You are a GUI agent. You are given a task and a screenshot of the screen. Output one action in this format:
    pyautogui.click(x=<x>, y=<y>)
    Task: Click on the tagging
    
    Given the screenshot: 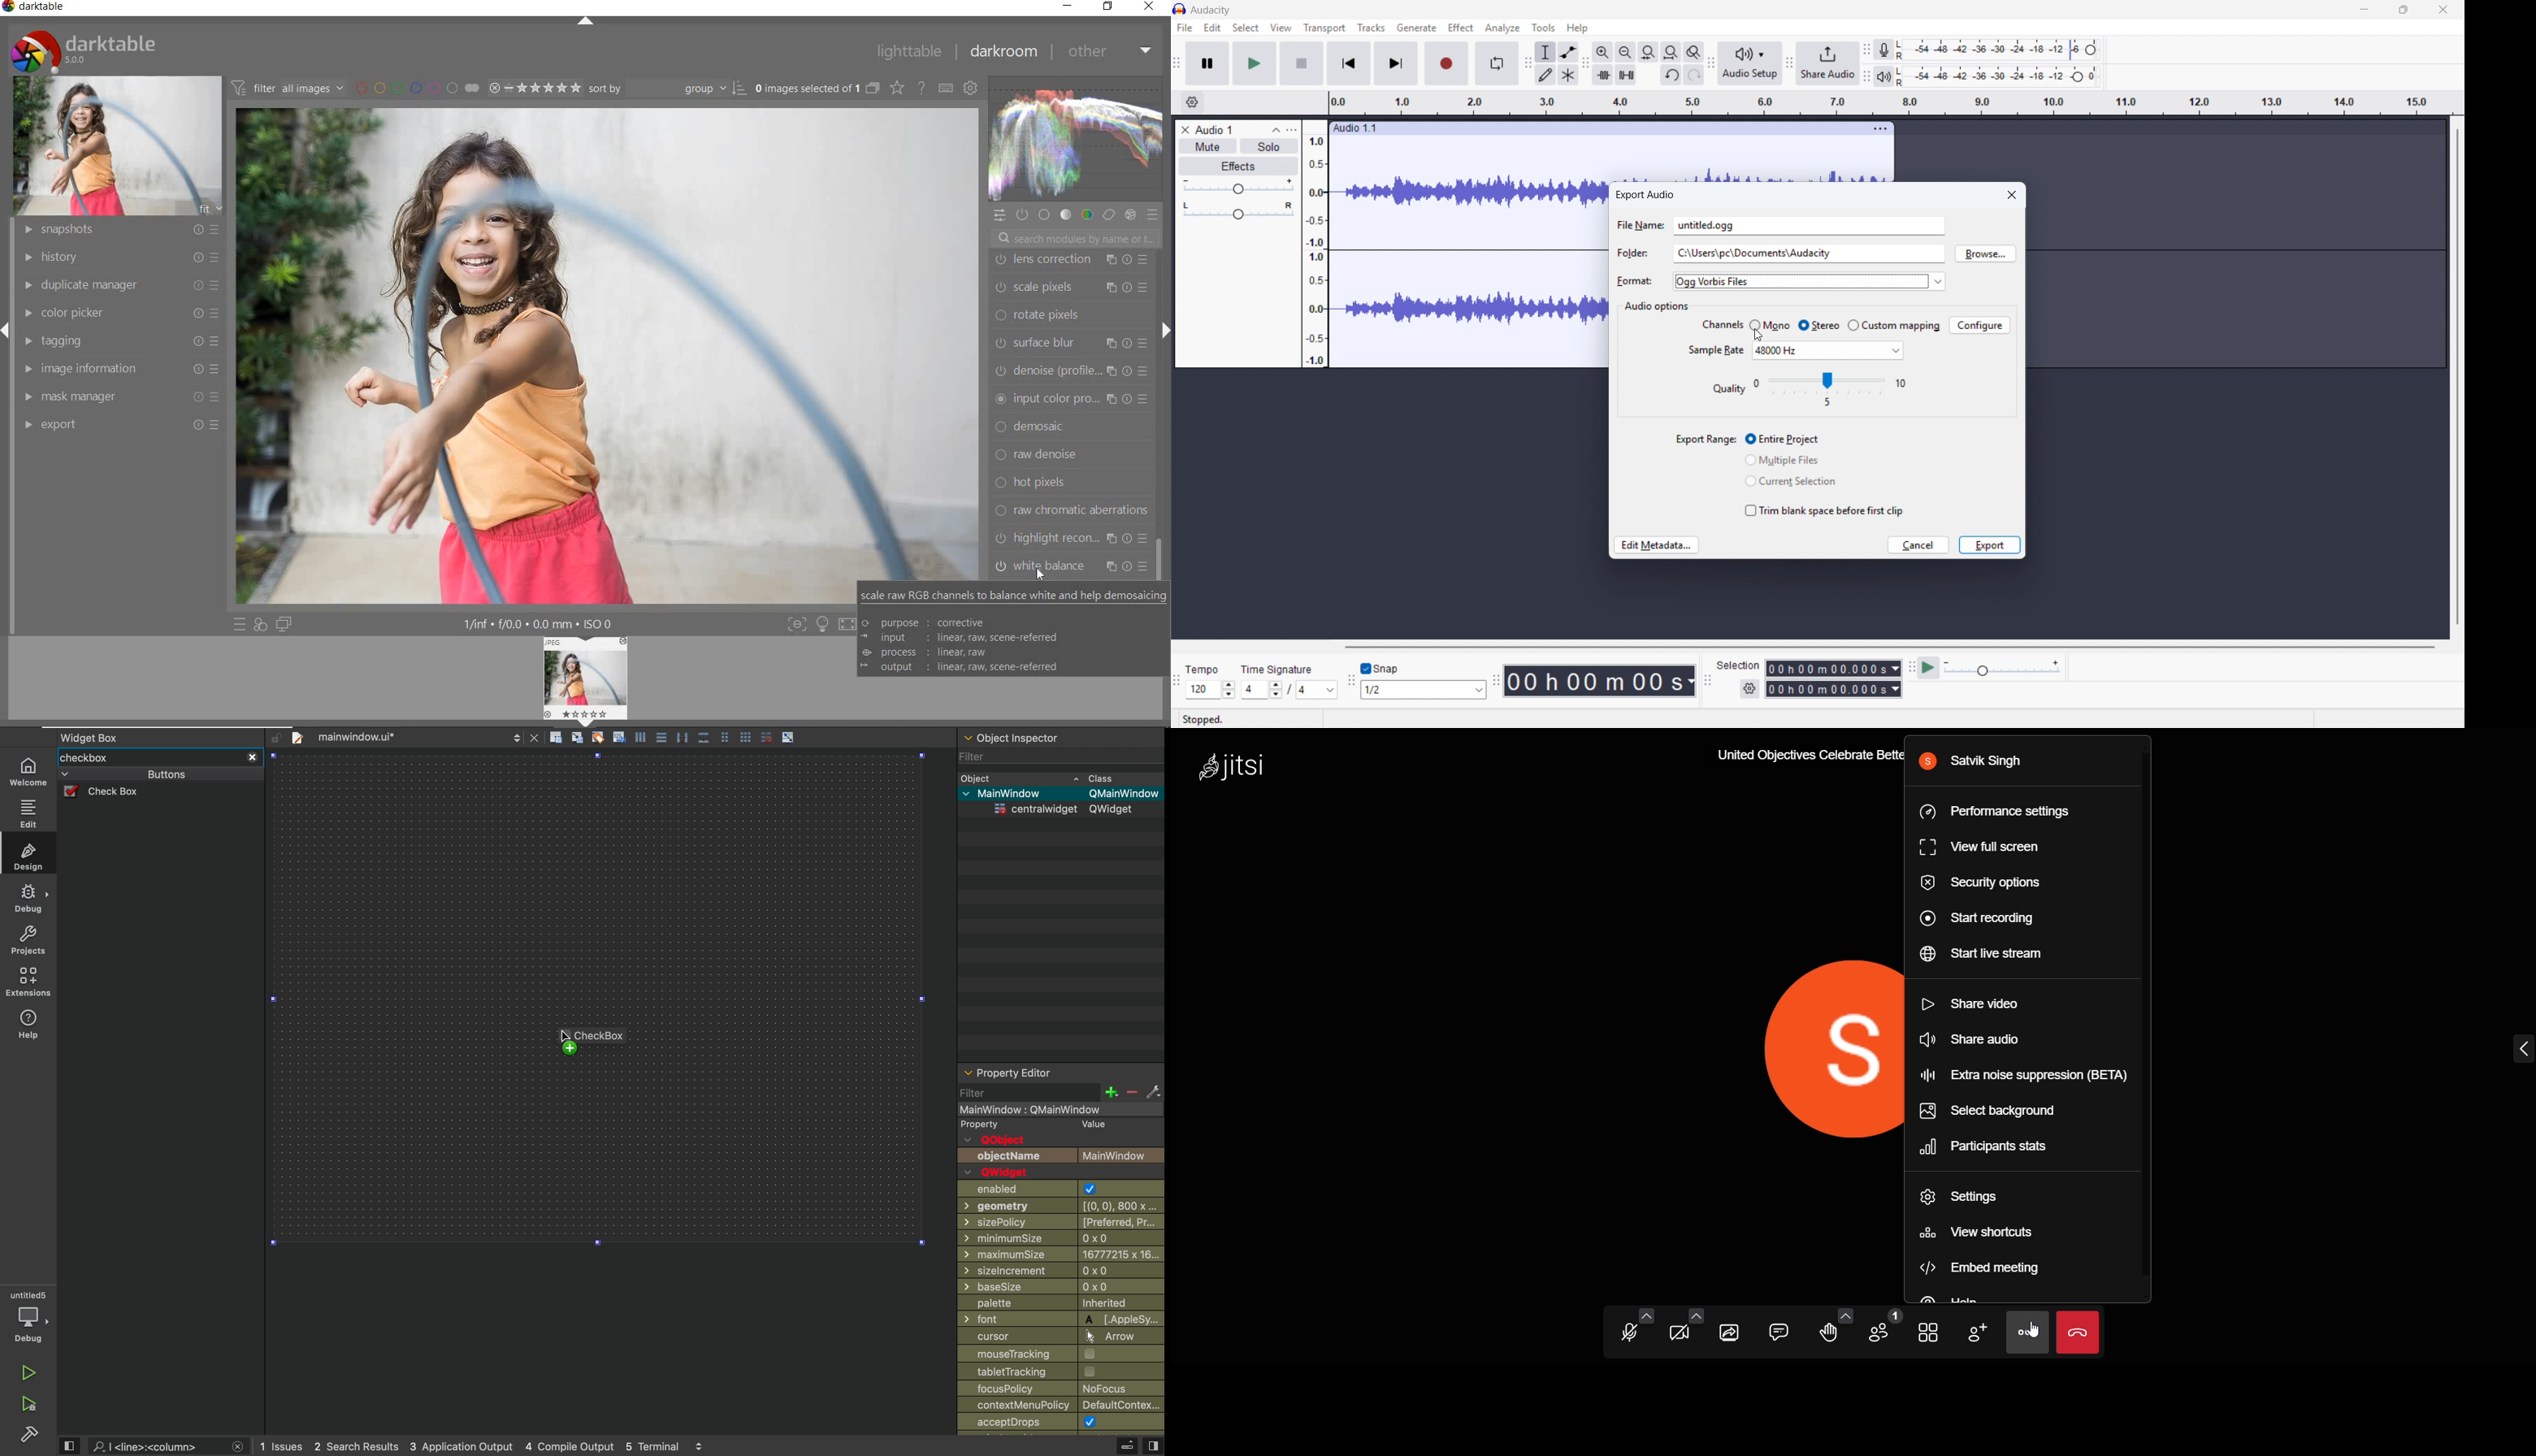 What is the action you would take?
    pyautogui.click(x=598, y=736)
    